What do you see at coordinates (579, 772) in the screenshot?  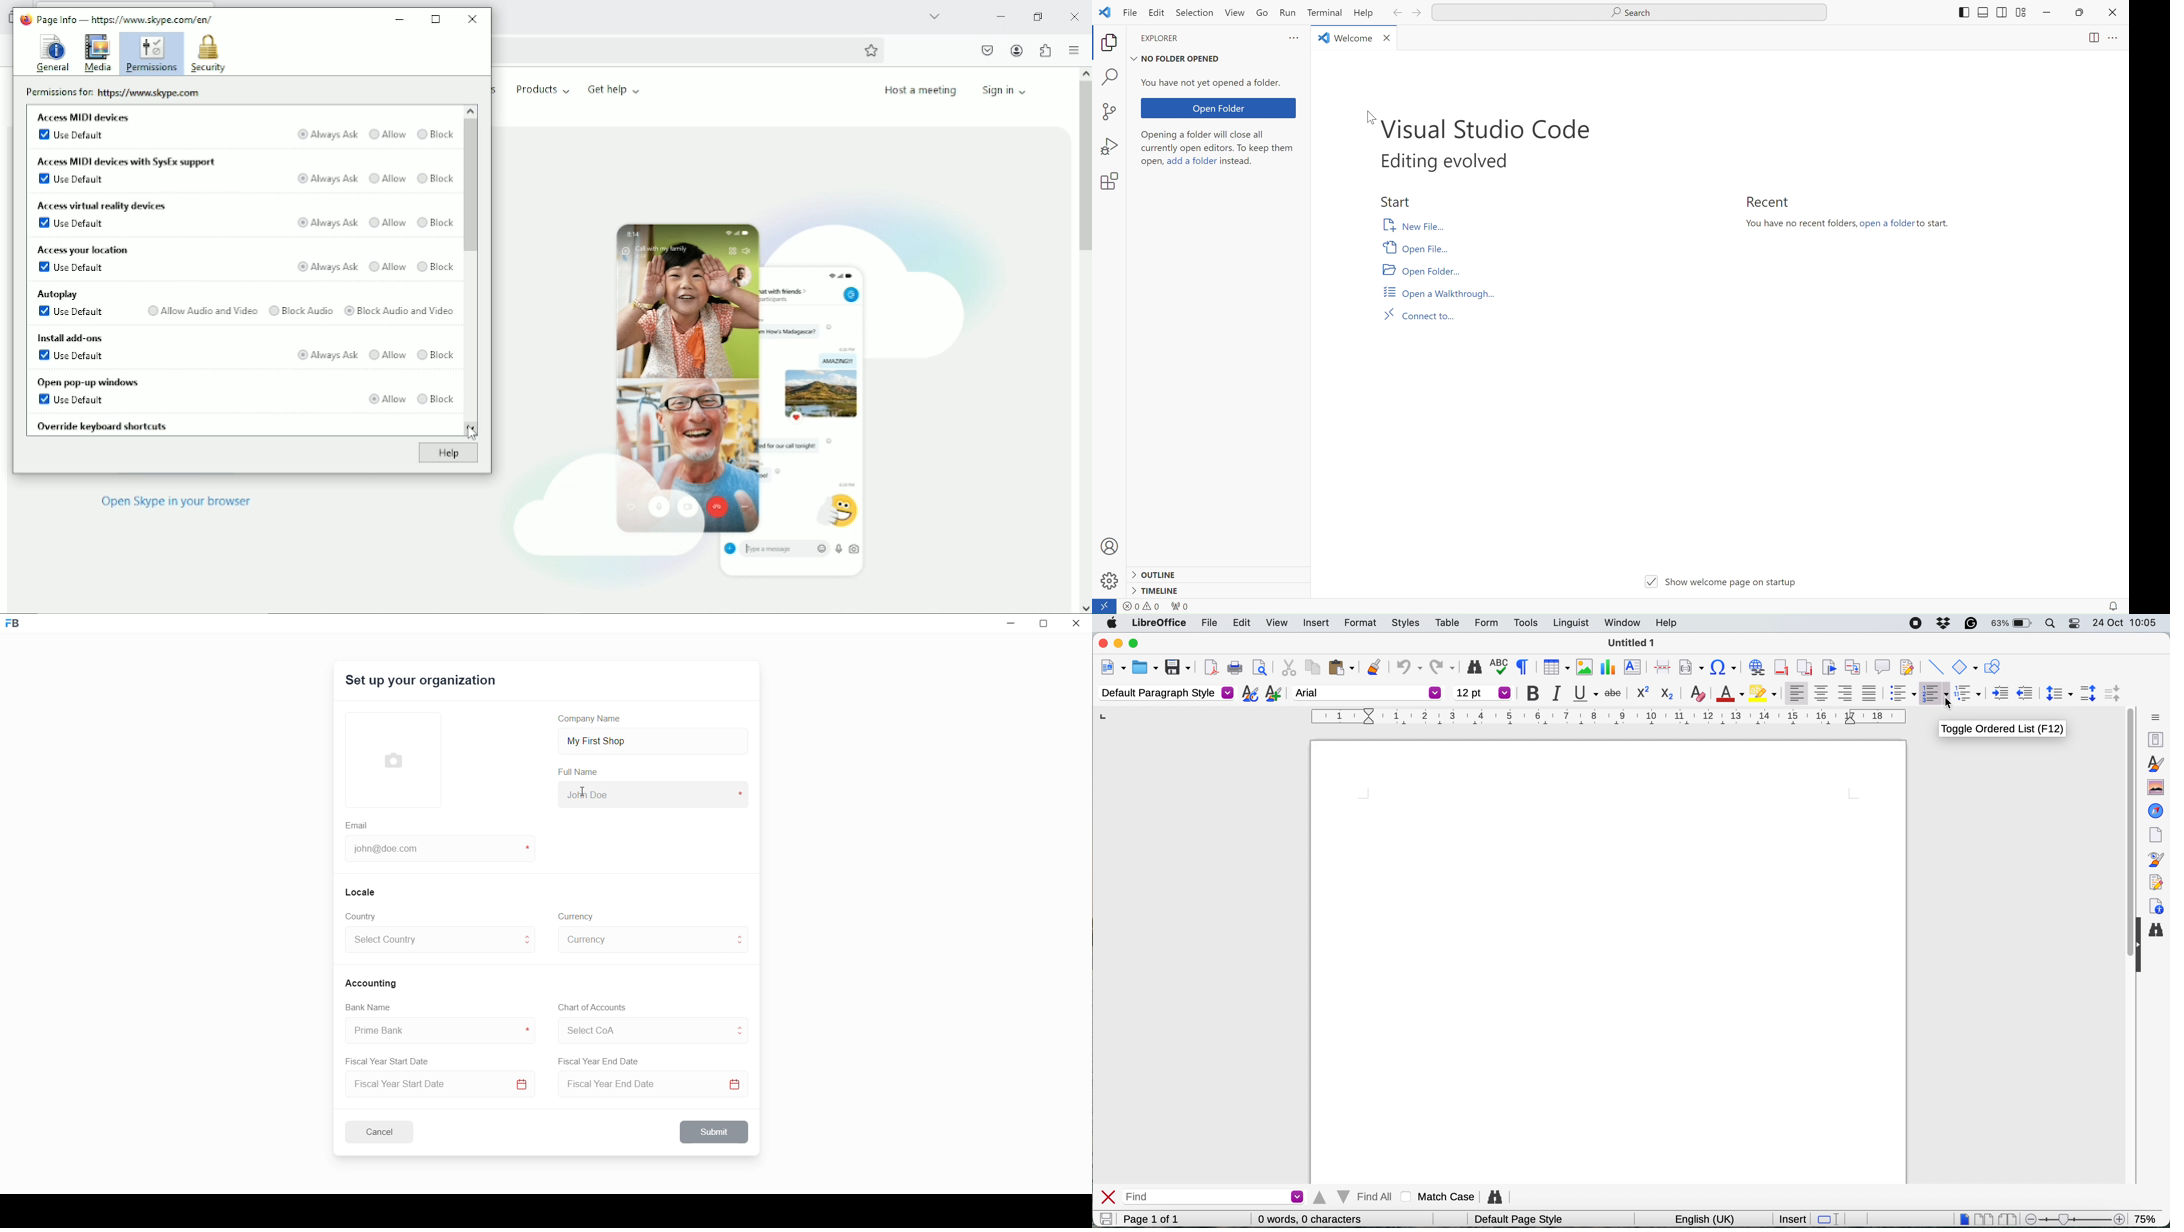 I see `Full Name` at bounding box center [579, 772].